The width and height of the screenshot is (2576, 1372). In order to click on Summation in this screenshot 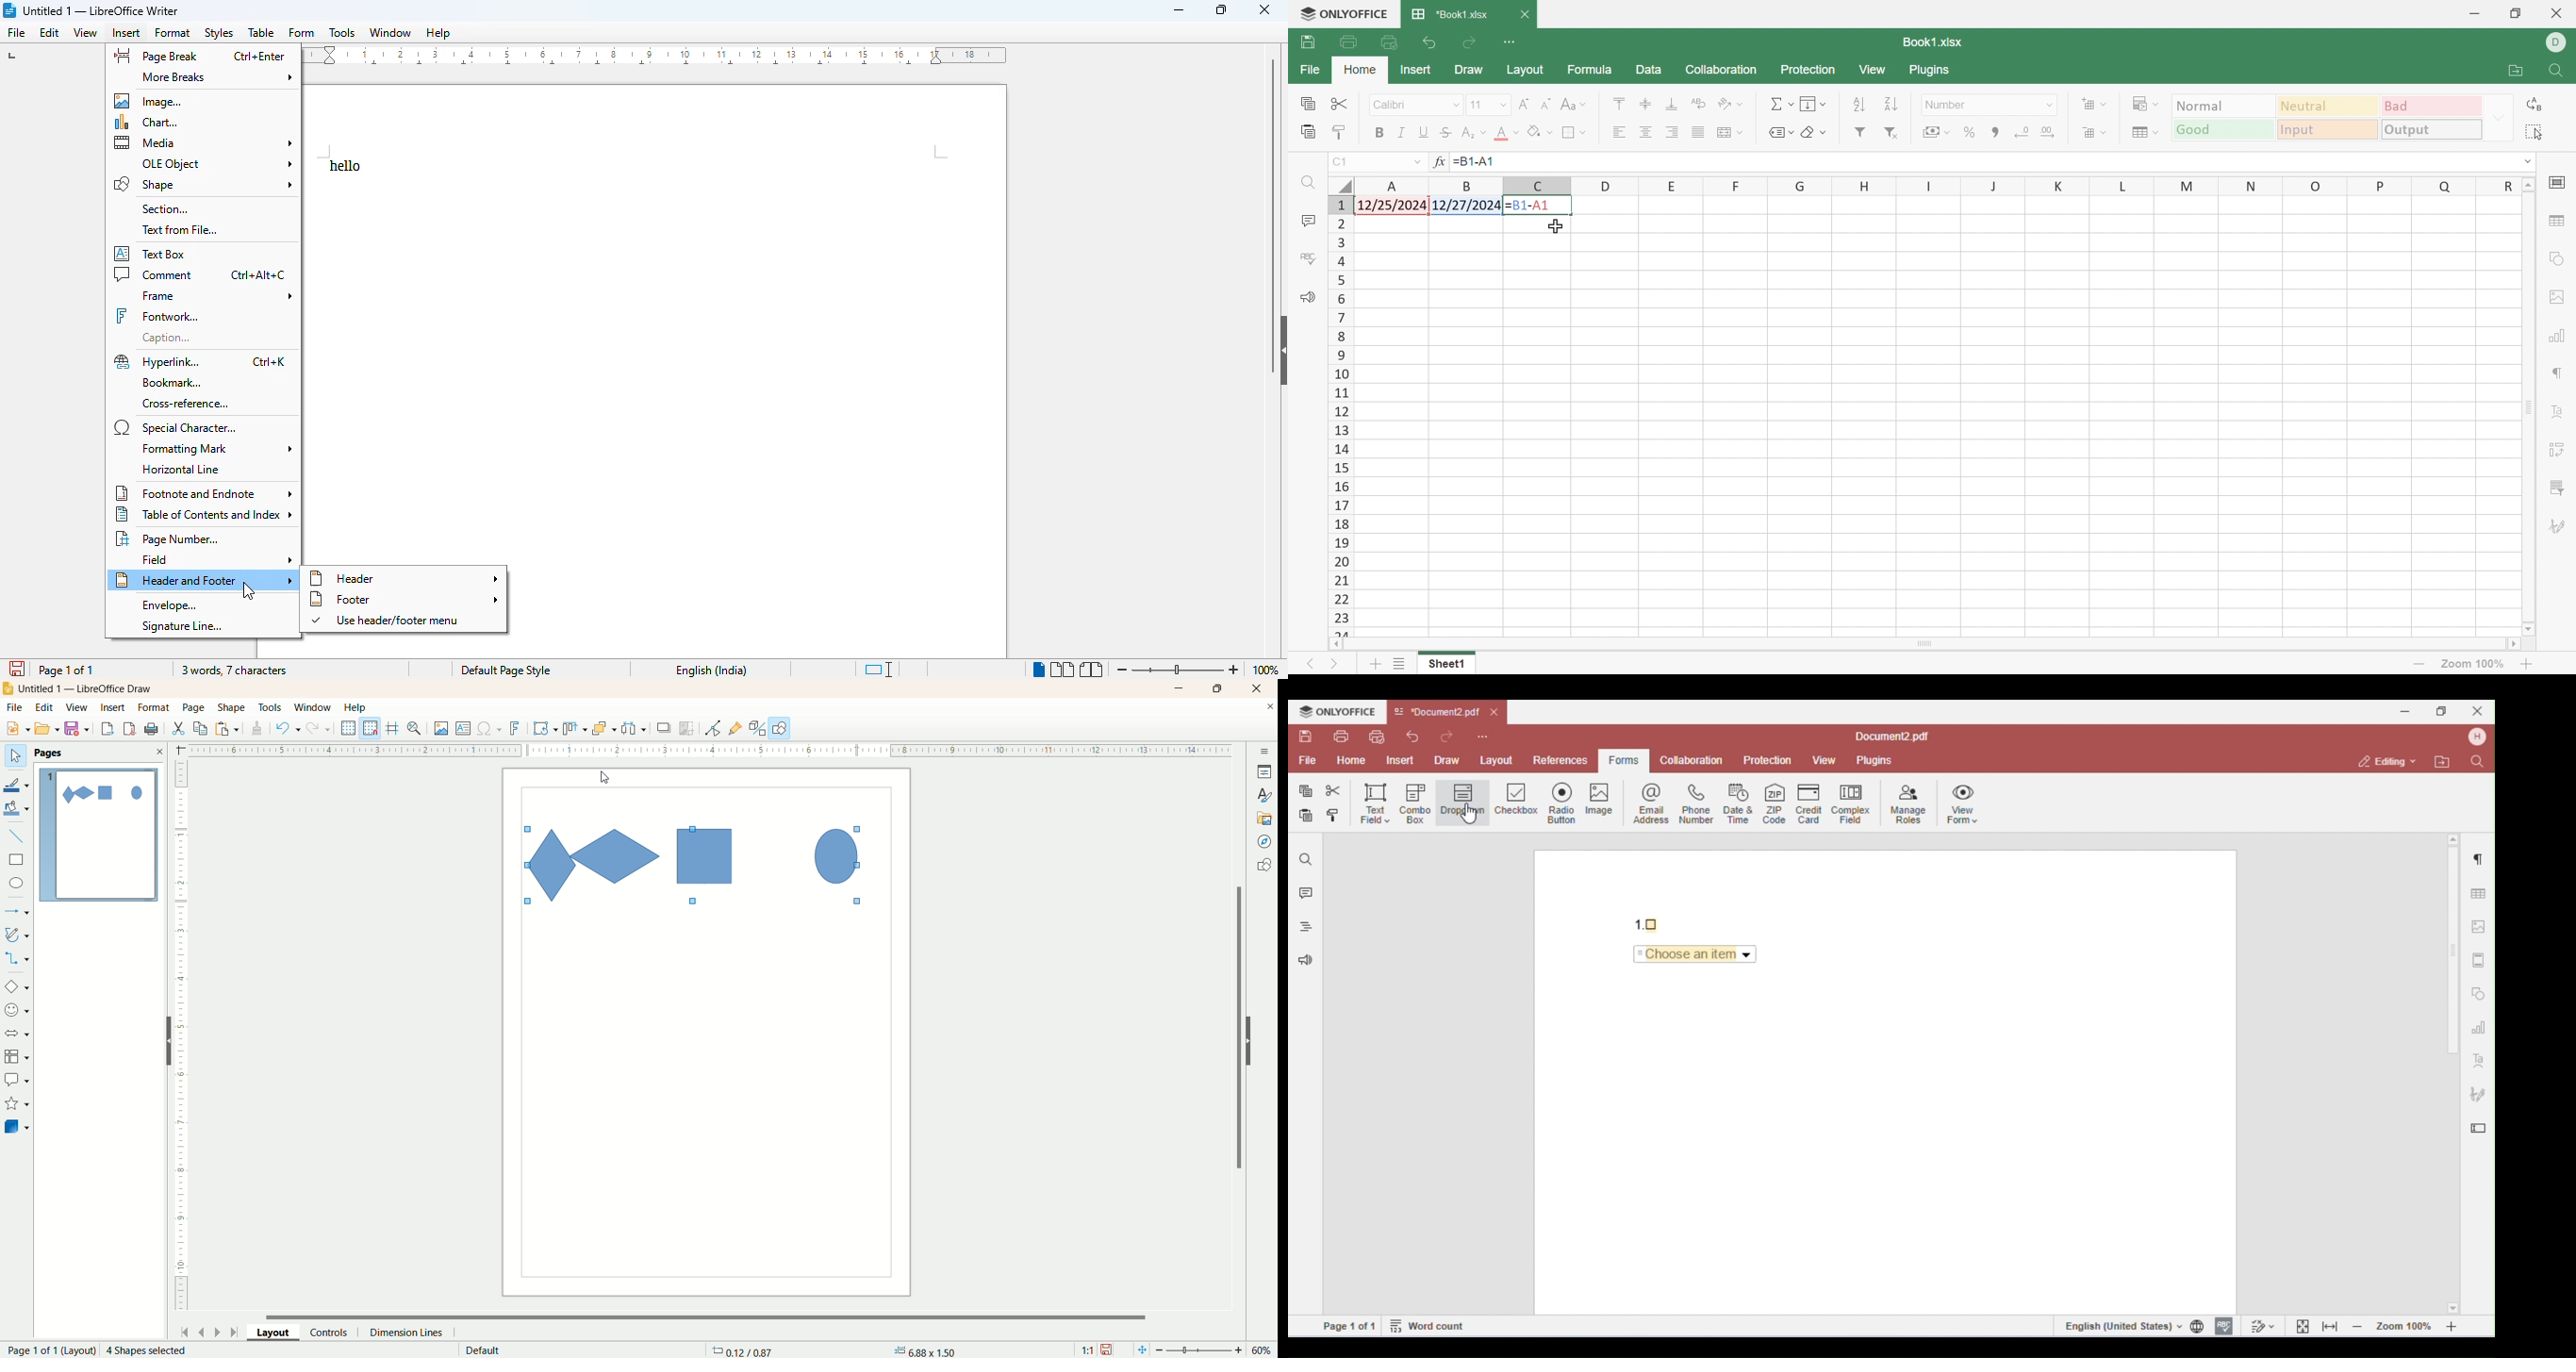, I will do `click(1780, 102)`.